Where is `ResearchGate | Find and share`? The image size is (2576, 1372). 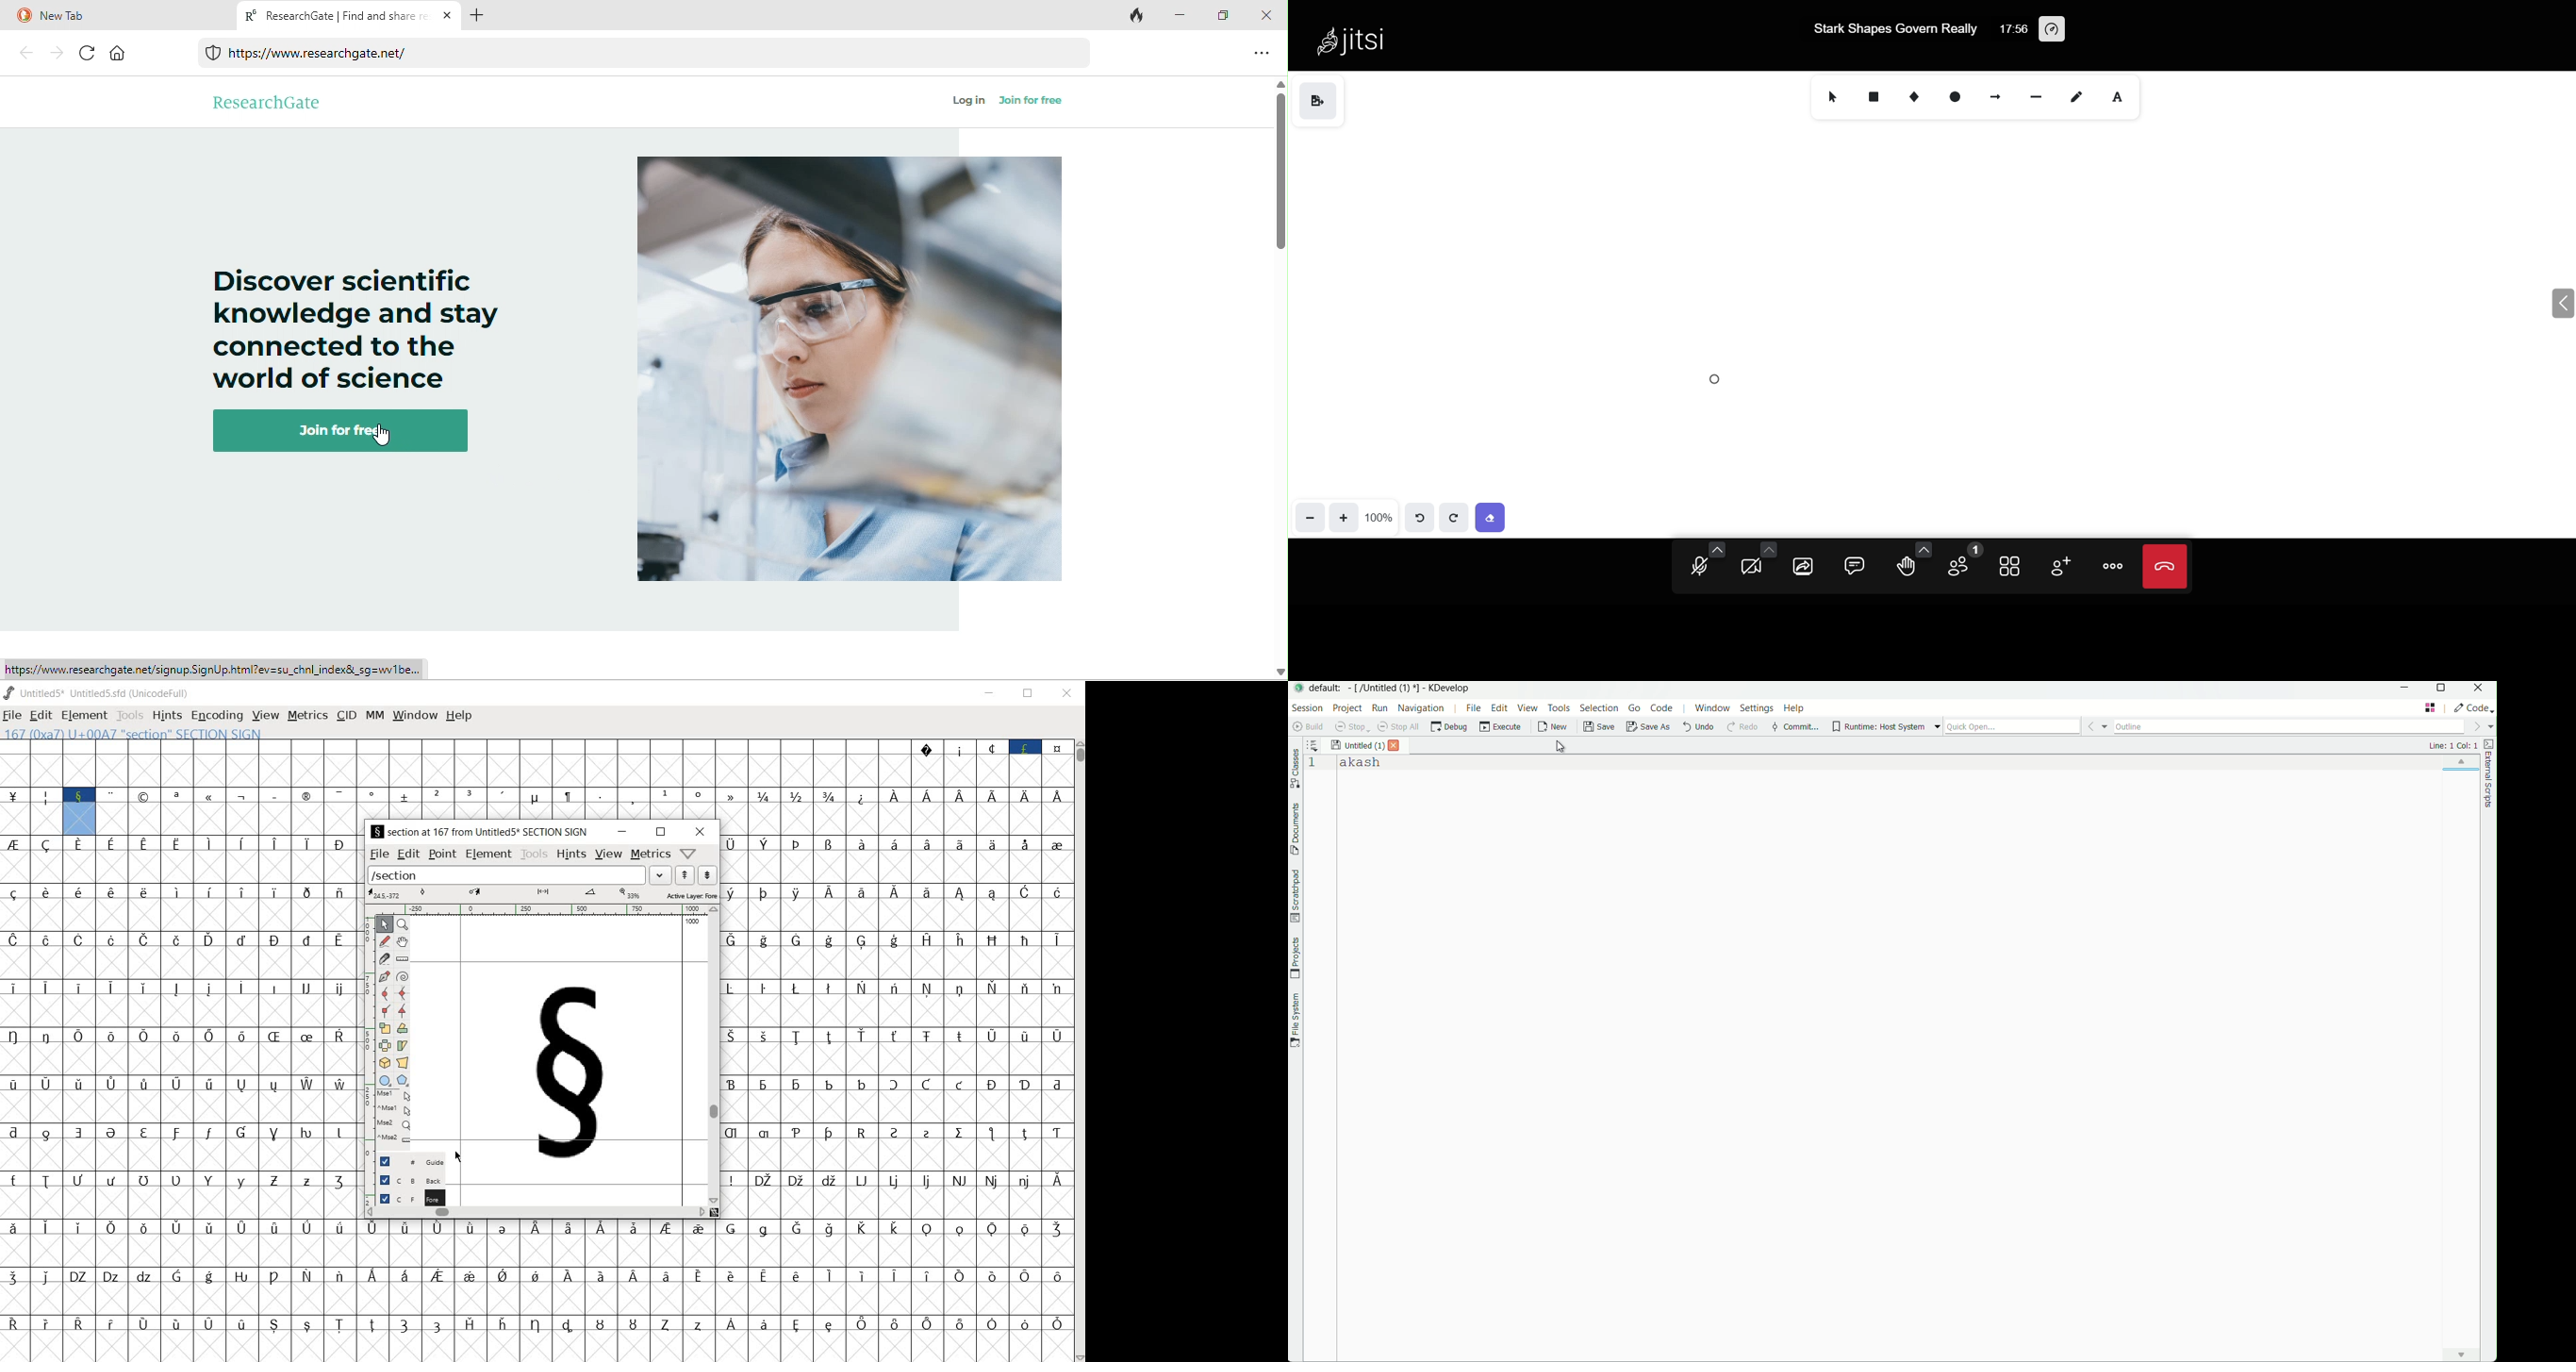
ResearchGate | Find and share is located at coordinates (349, 15).